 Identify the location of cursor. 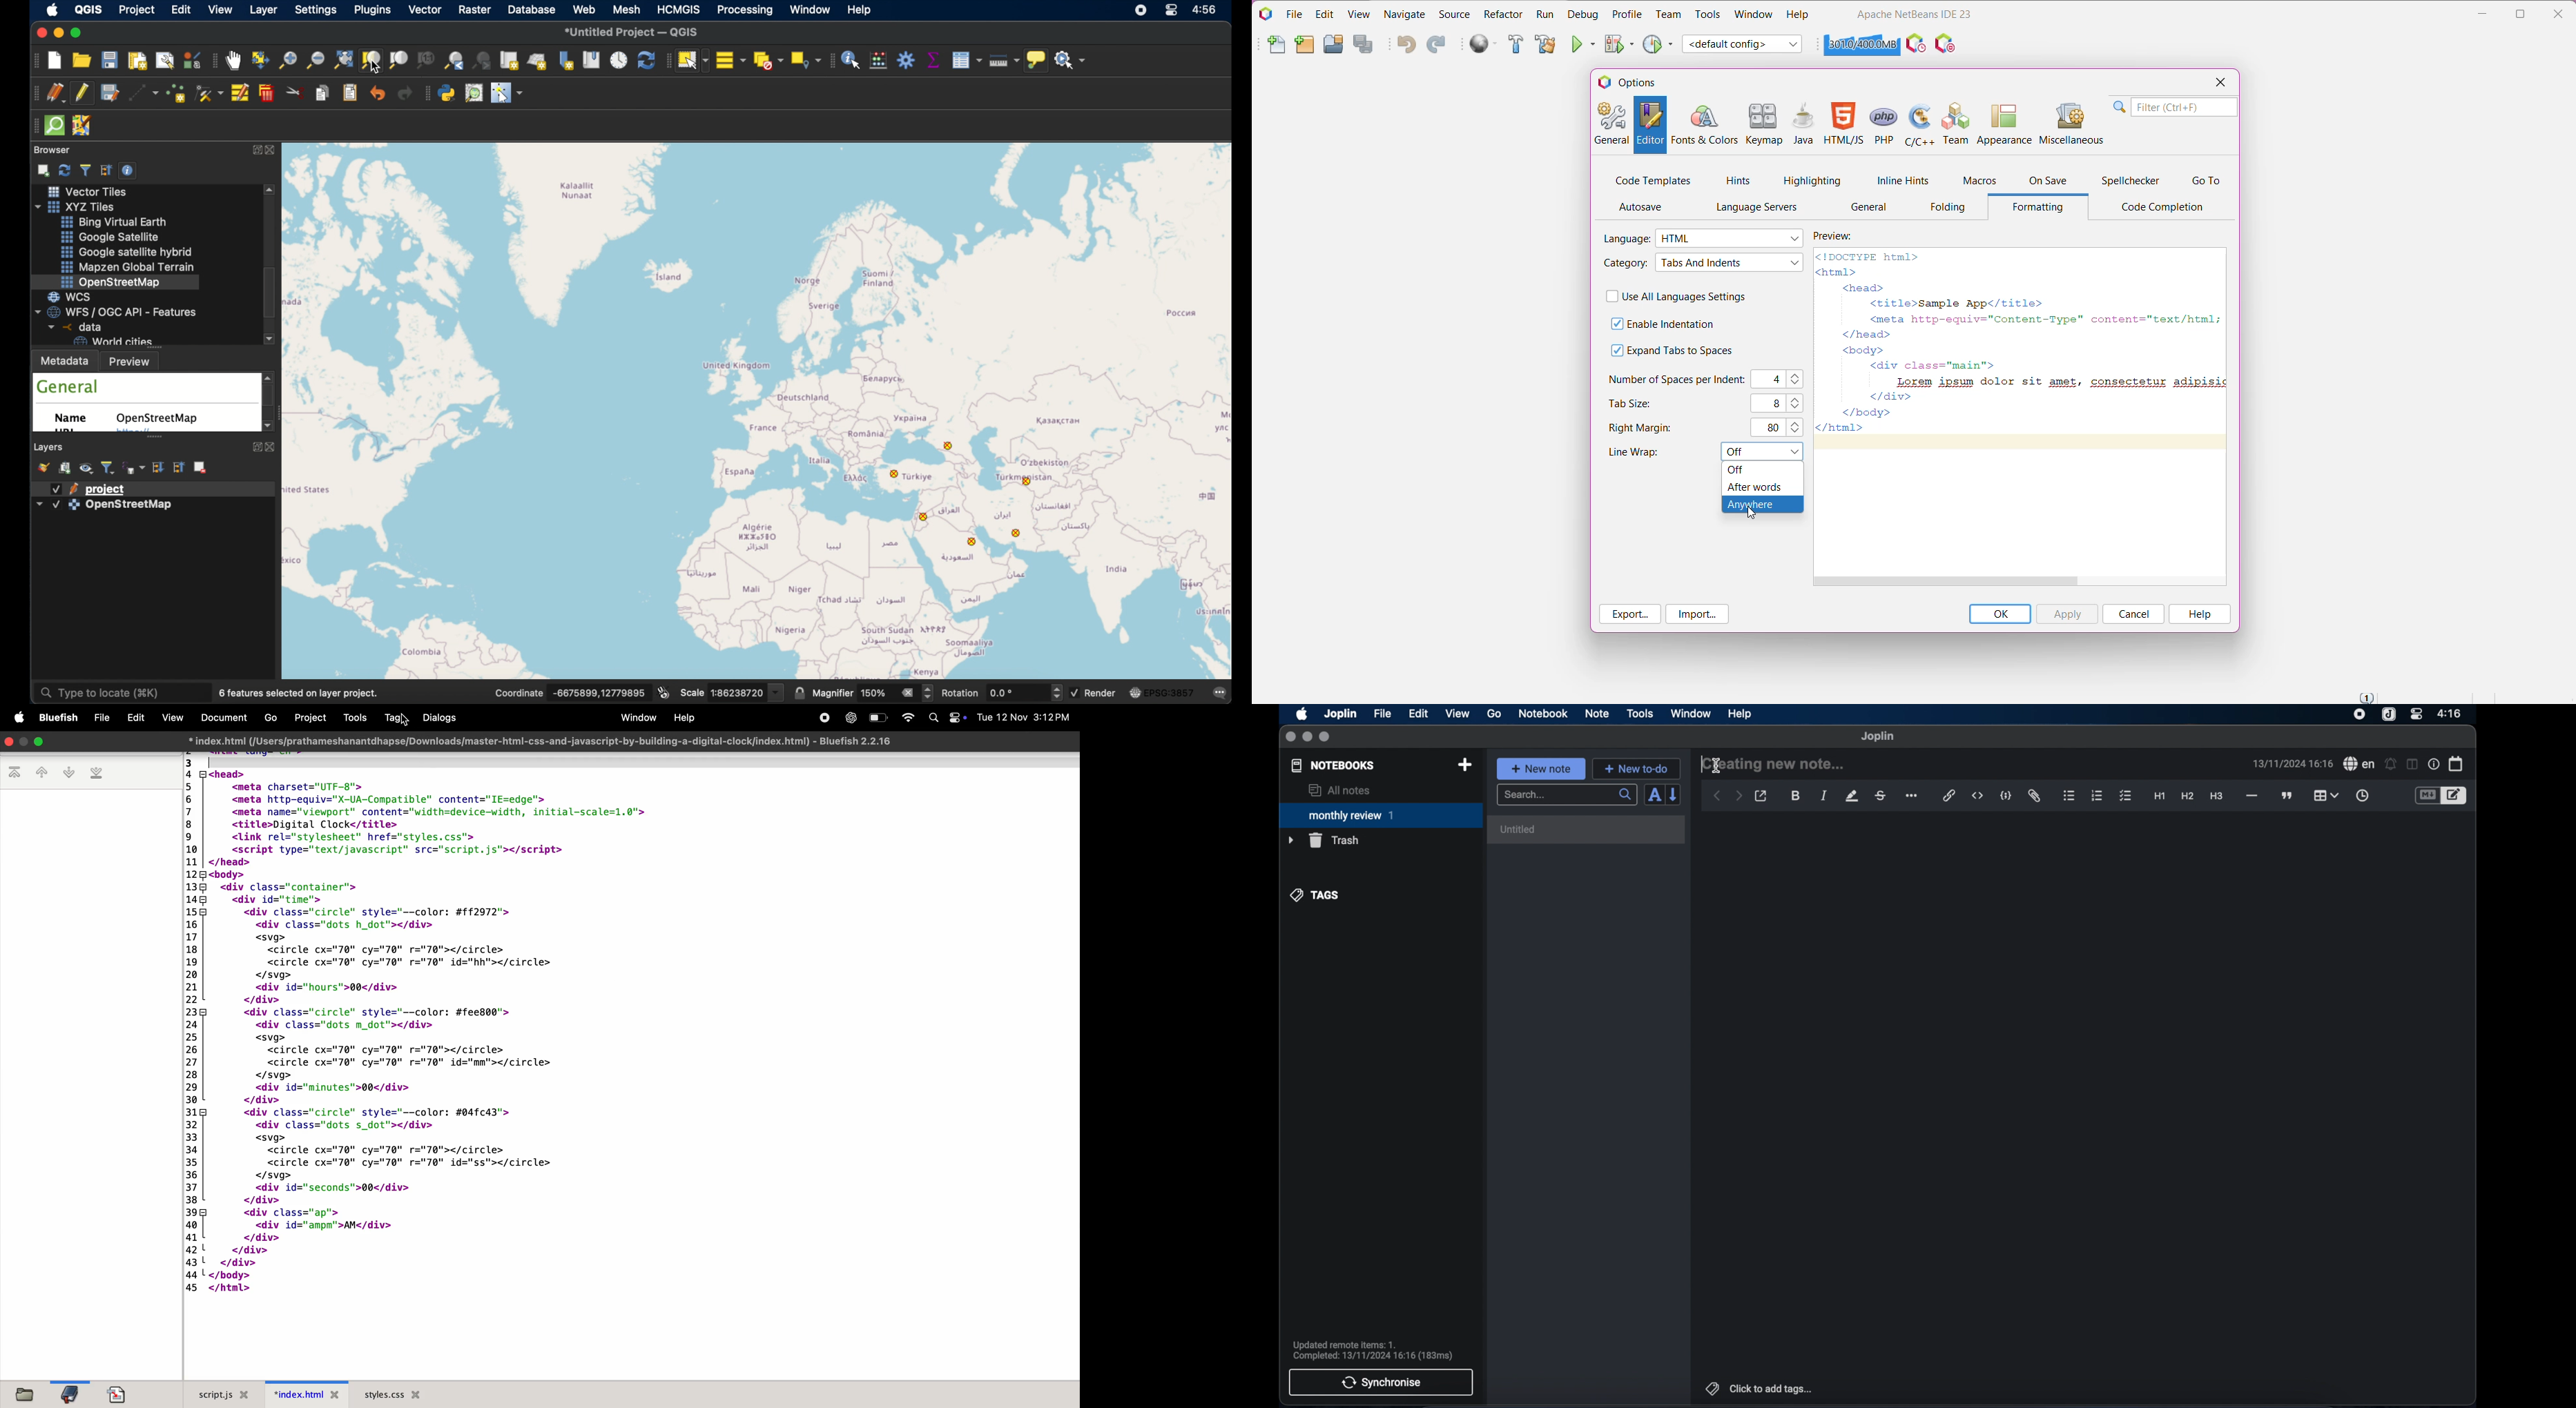
(376, 68).